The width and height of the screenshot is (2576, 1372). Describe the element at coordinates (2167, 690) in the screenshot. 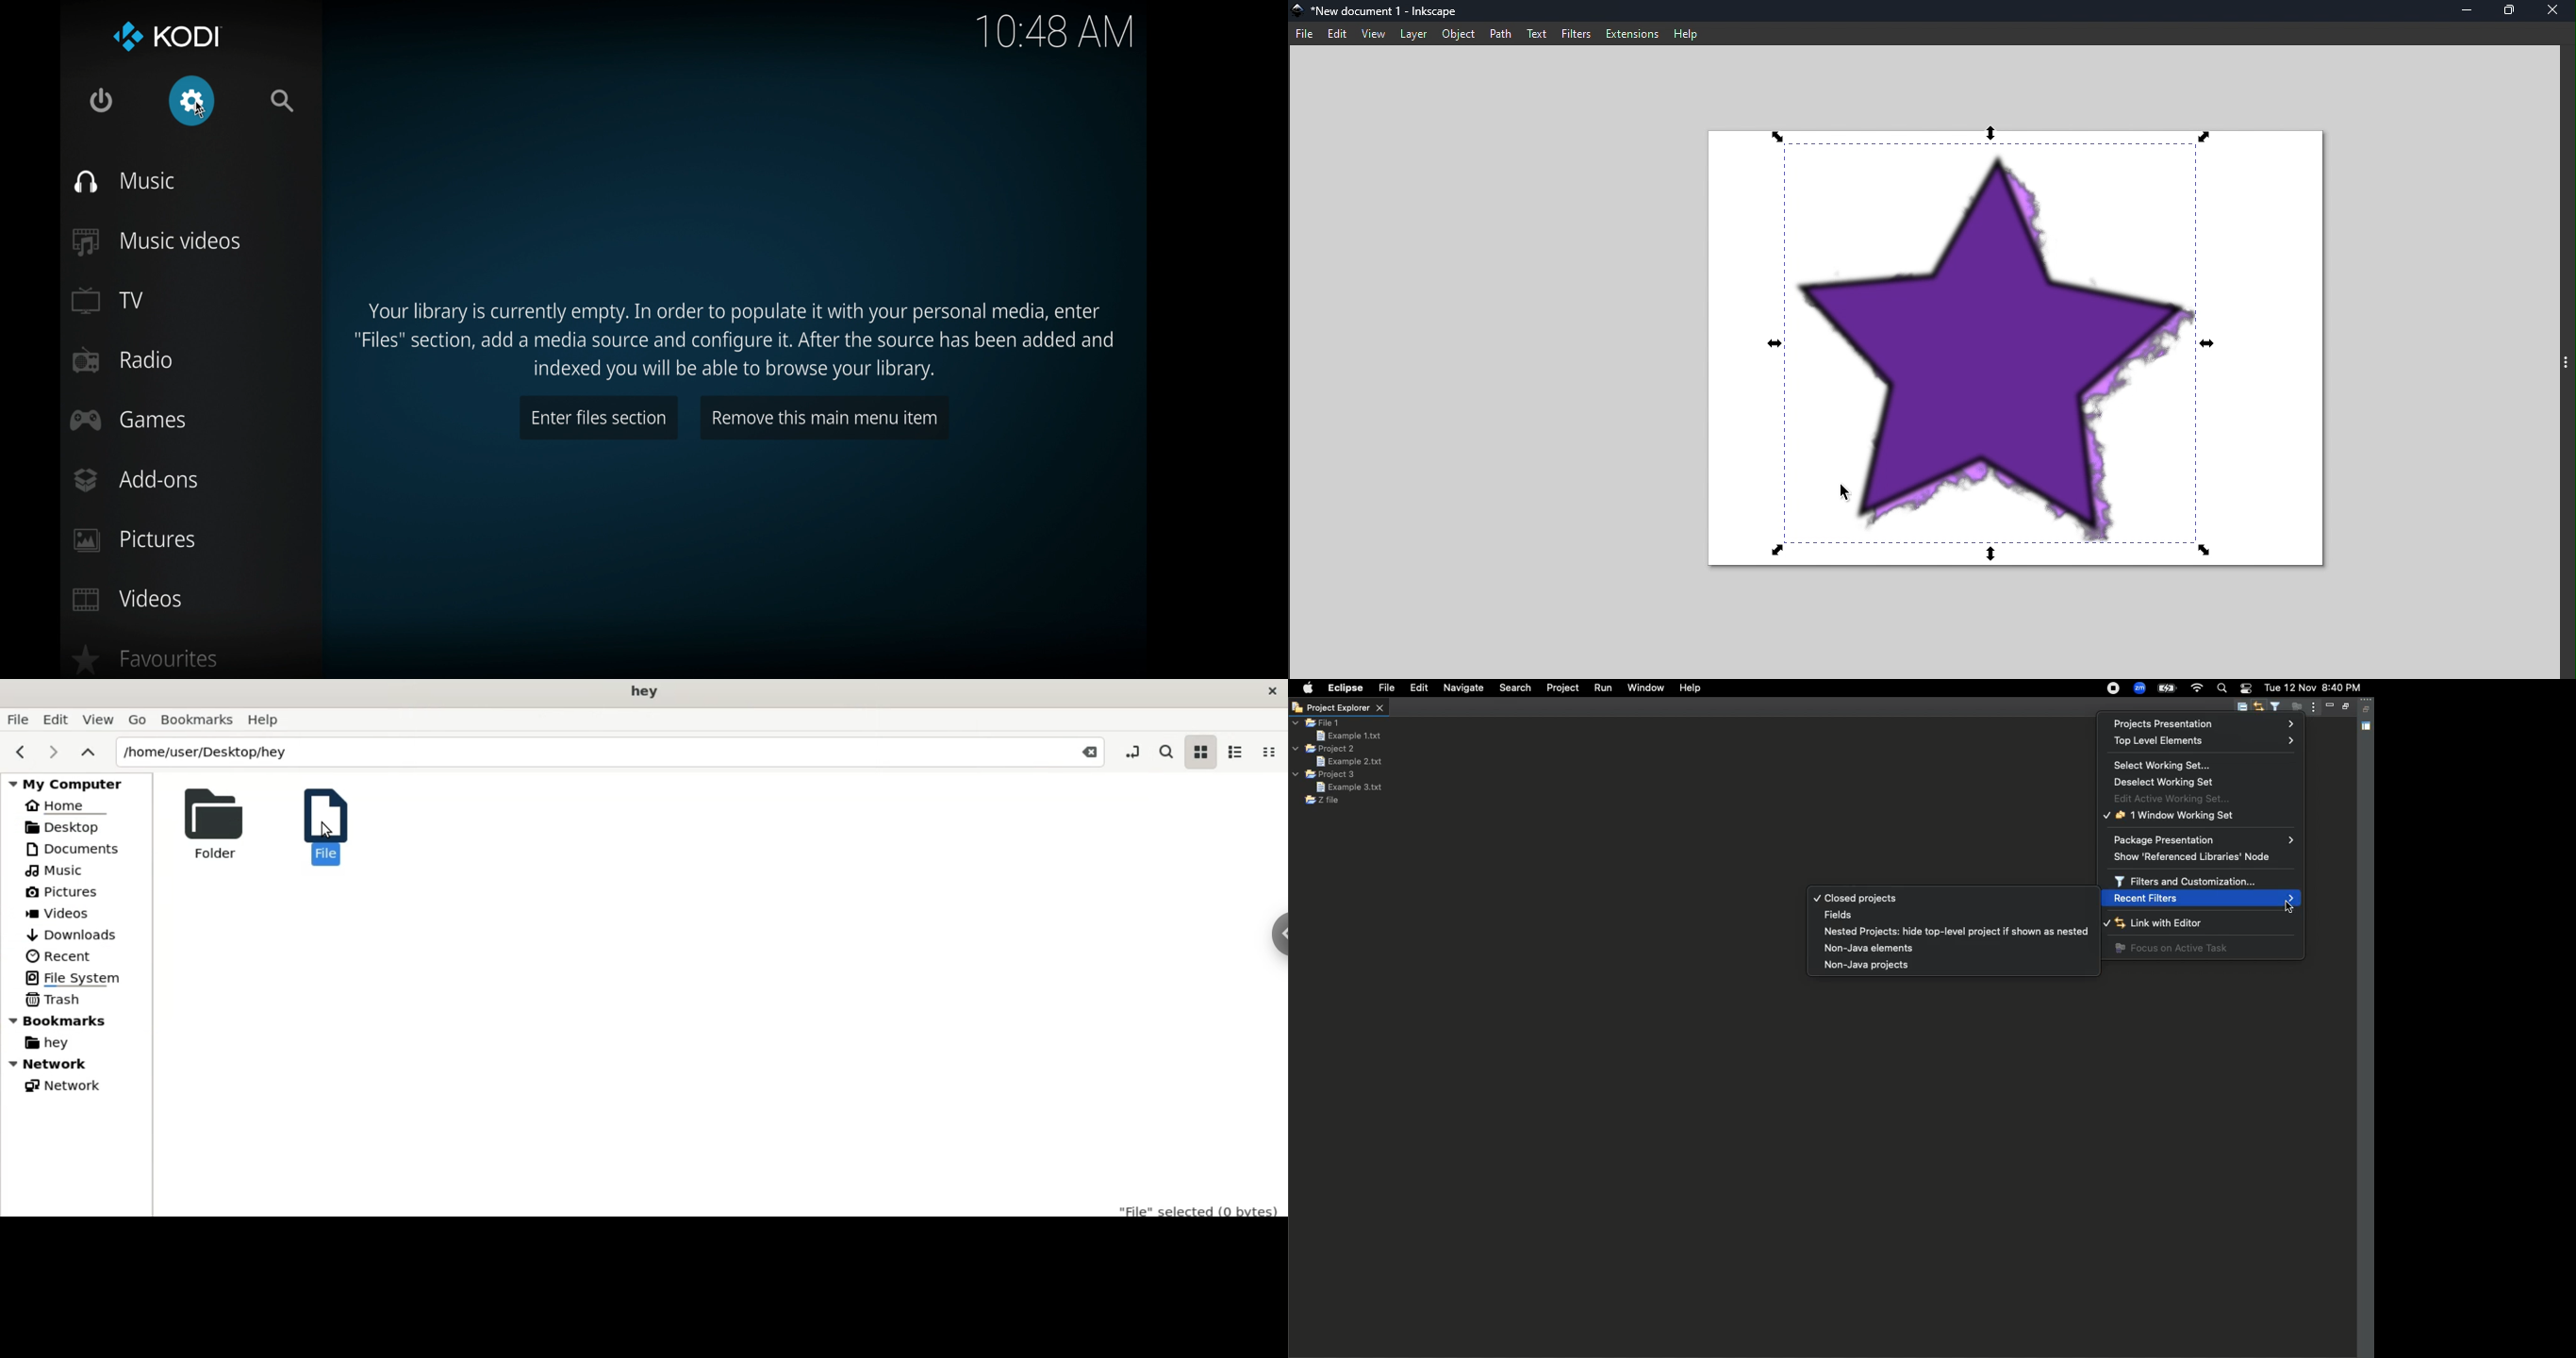

I see `Charge` at that location.